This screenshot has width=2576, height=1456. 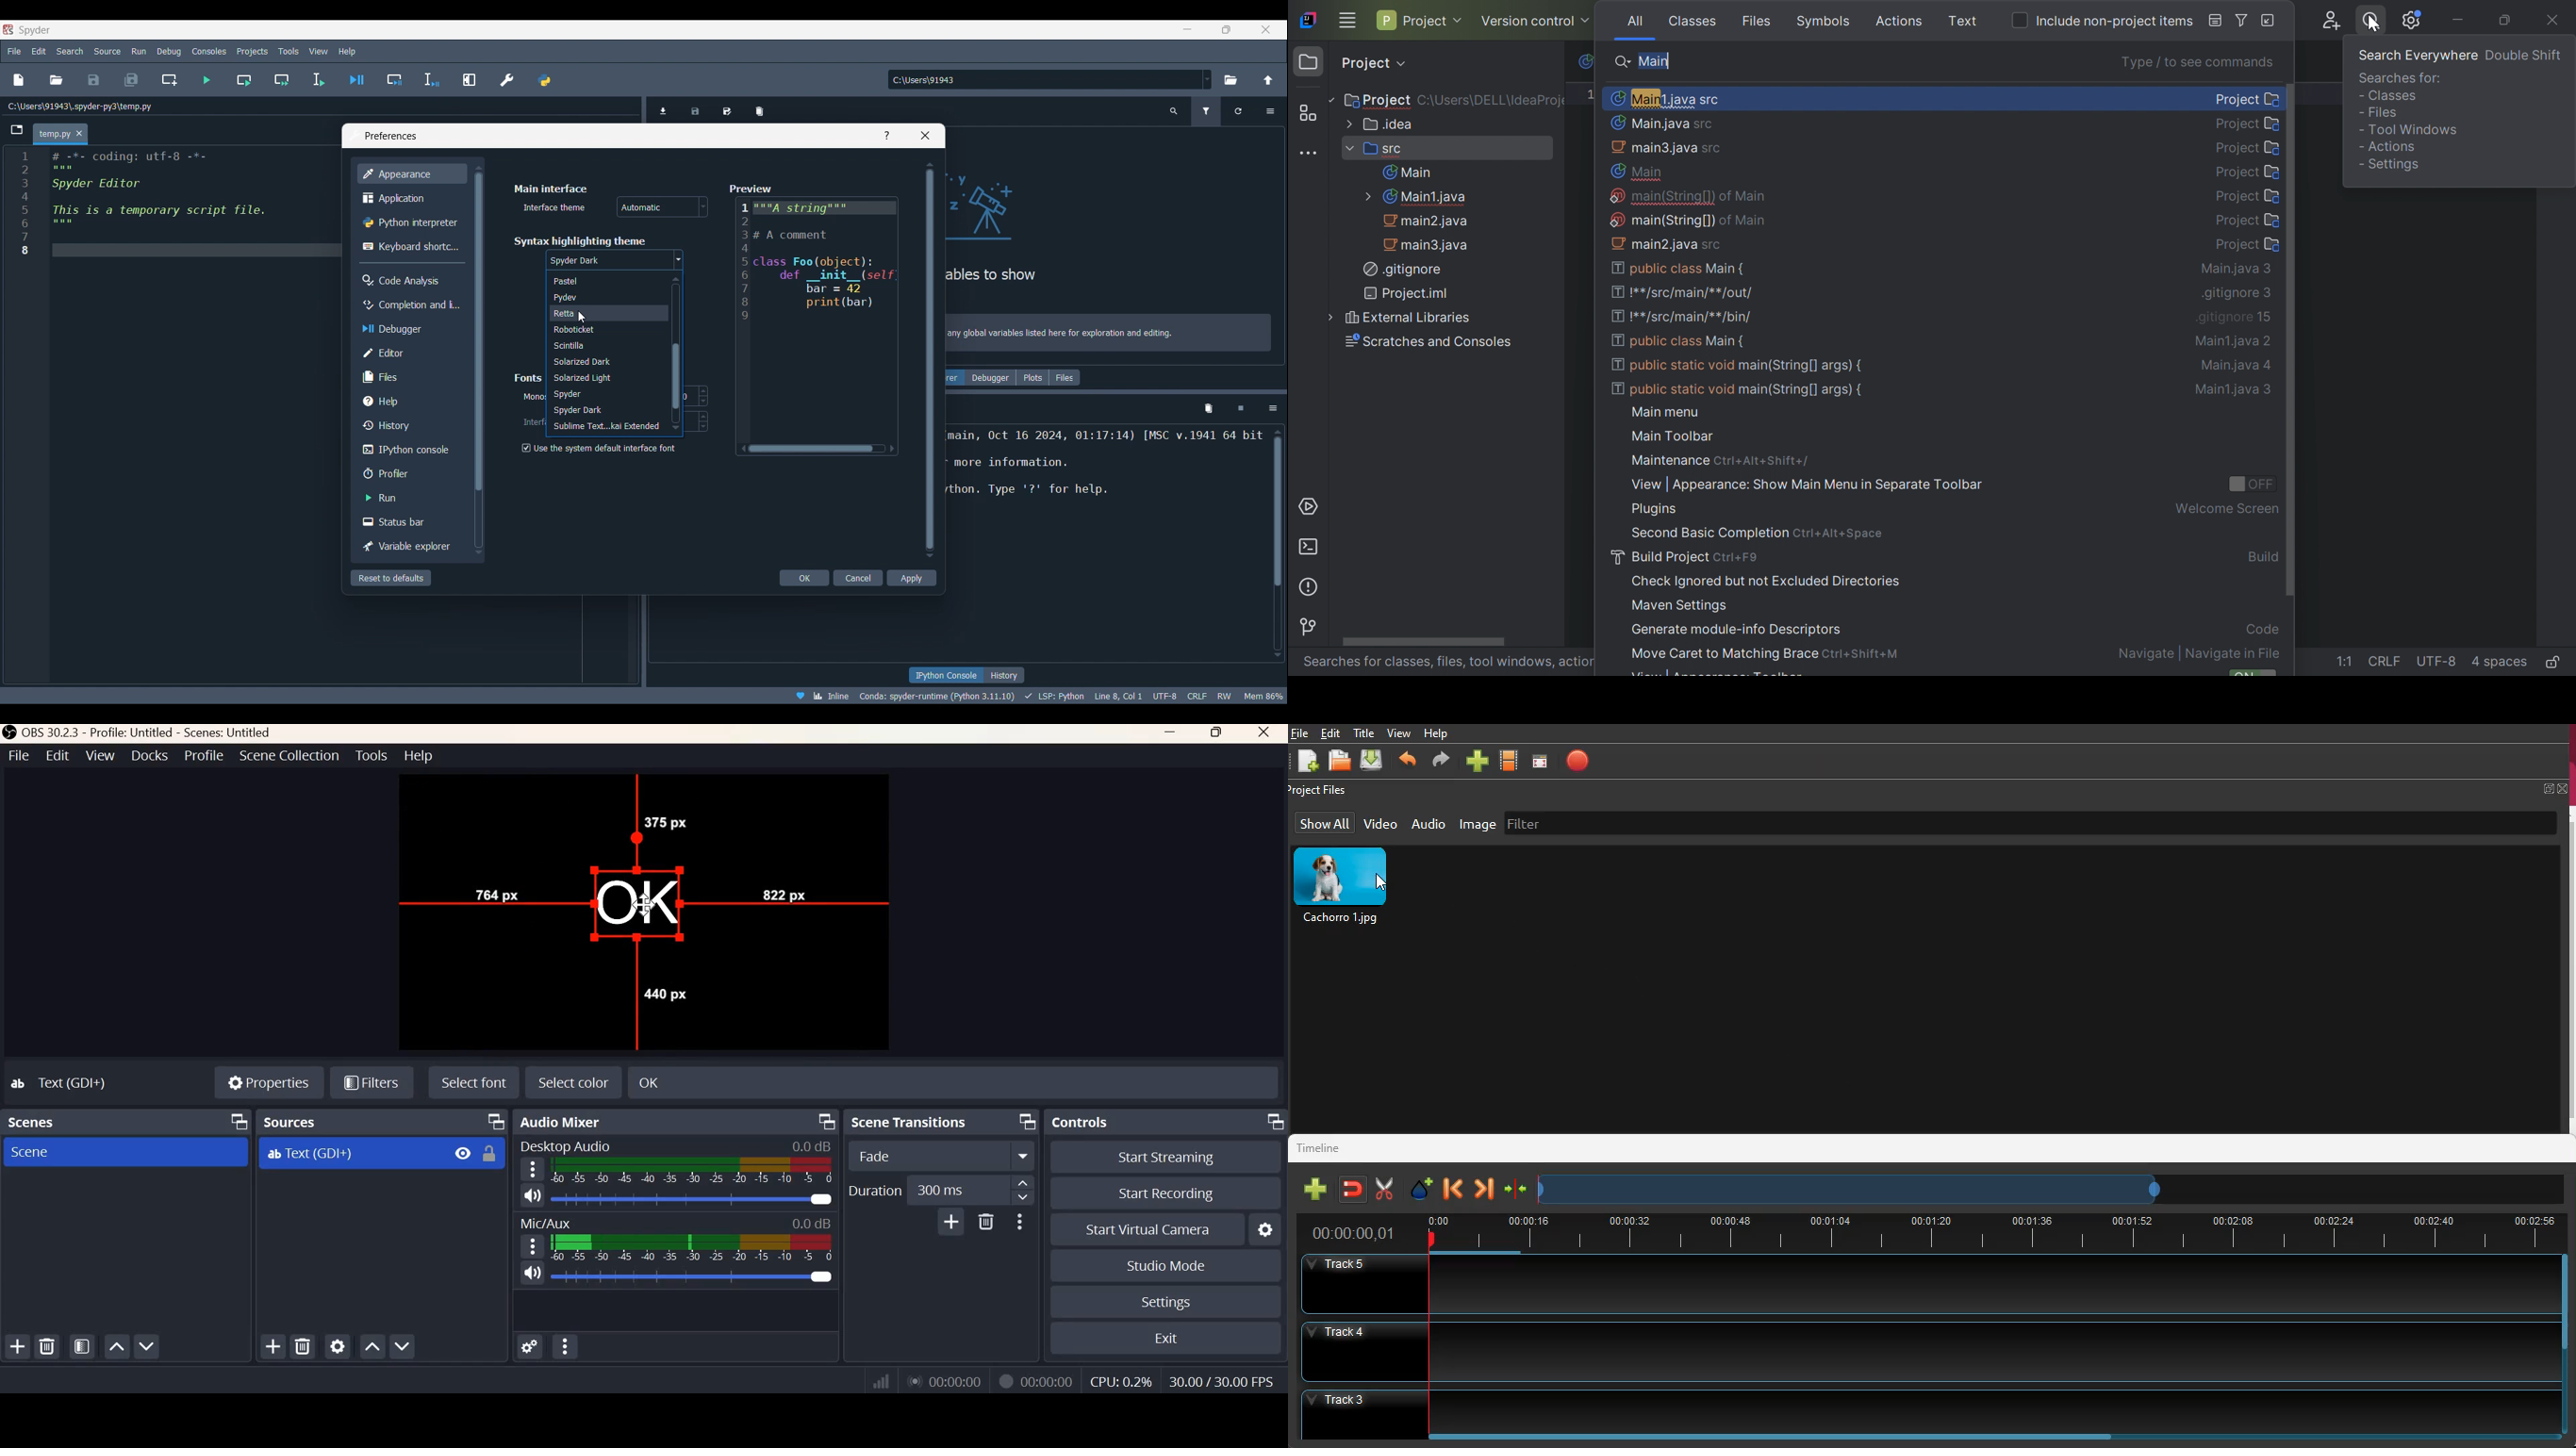 What do you see at coordinates (942, 1155) in the screenshot?
I see `Transition Type Dropdown` at bounding box center [942, 1155].